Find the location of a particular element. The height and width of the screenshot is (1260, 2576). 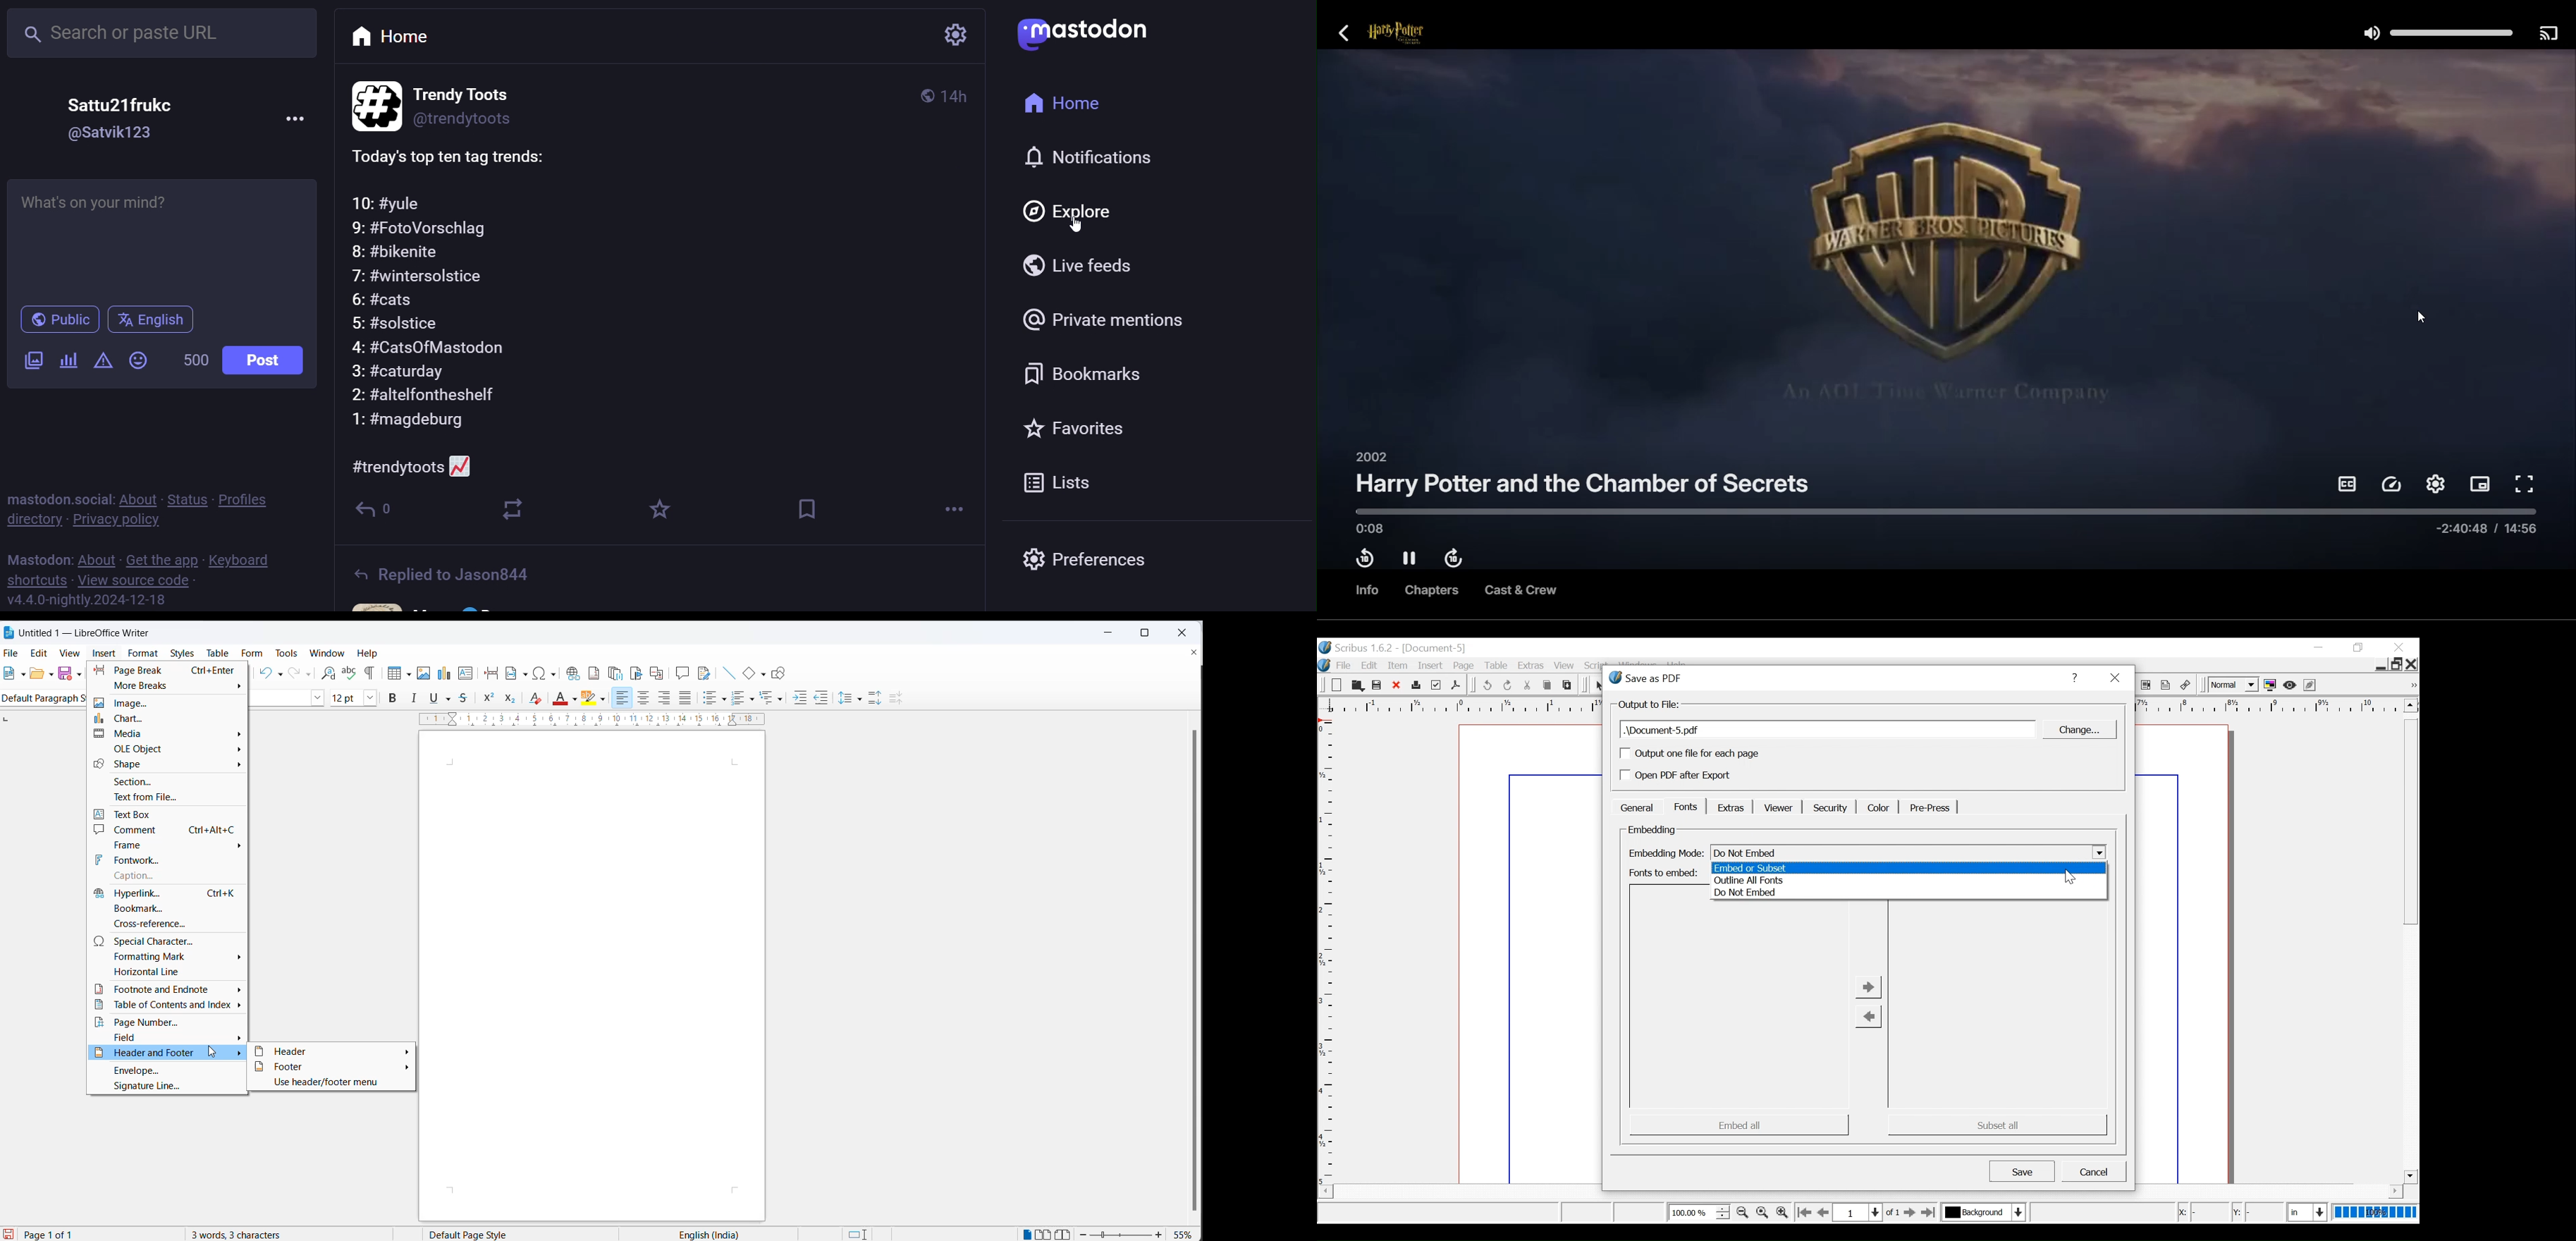

500 is located at coordinates (195, 361).